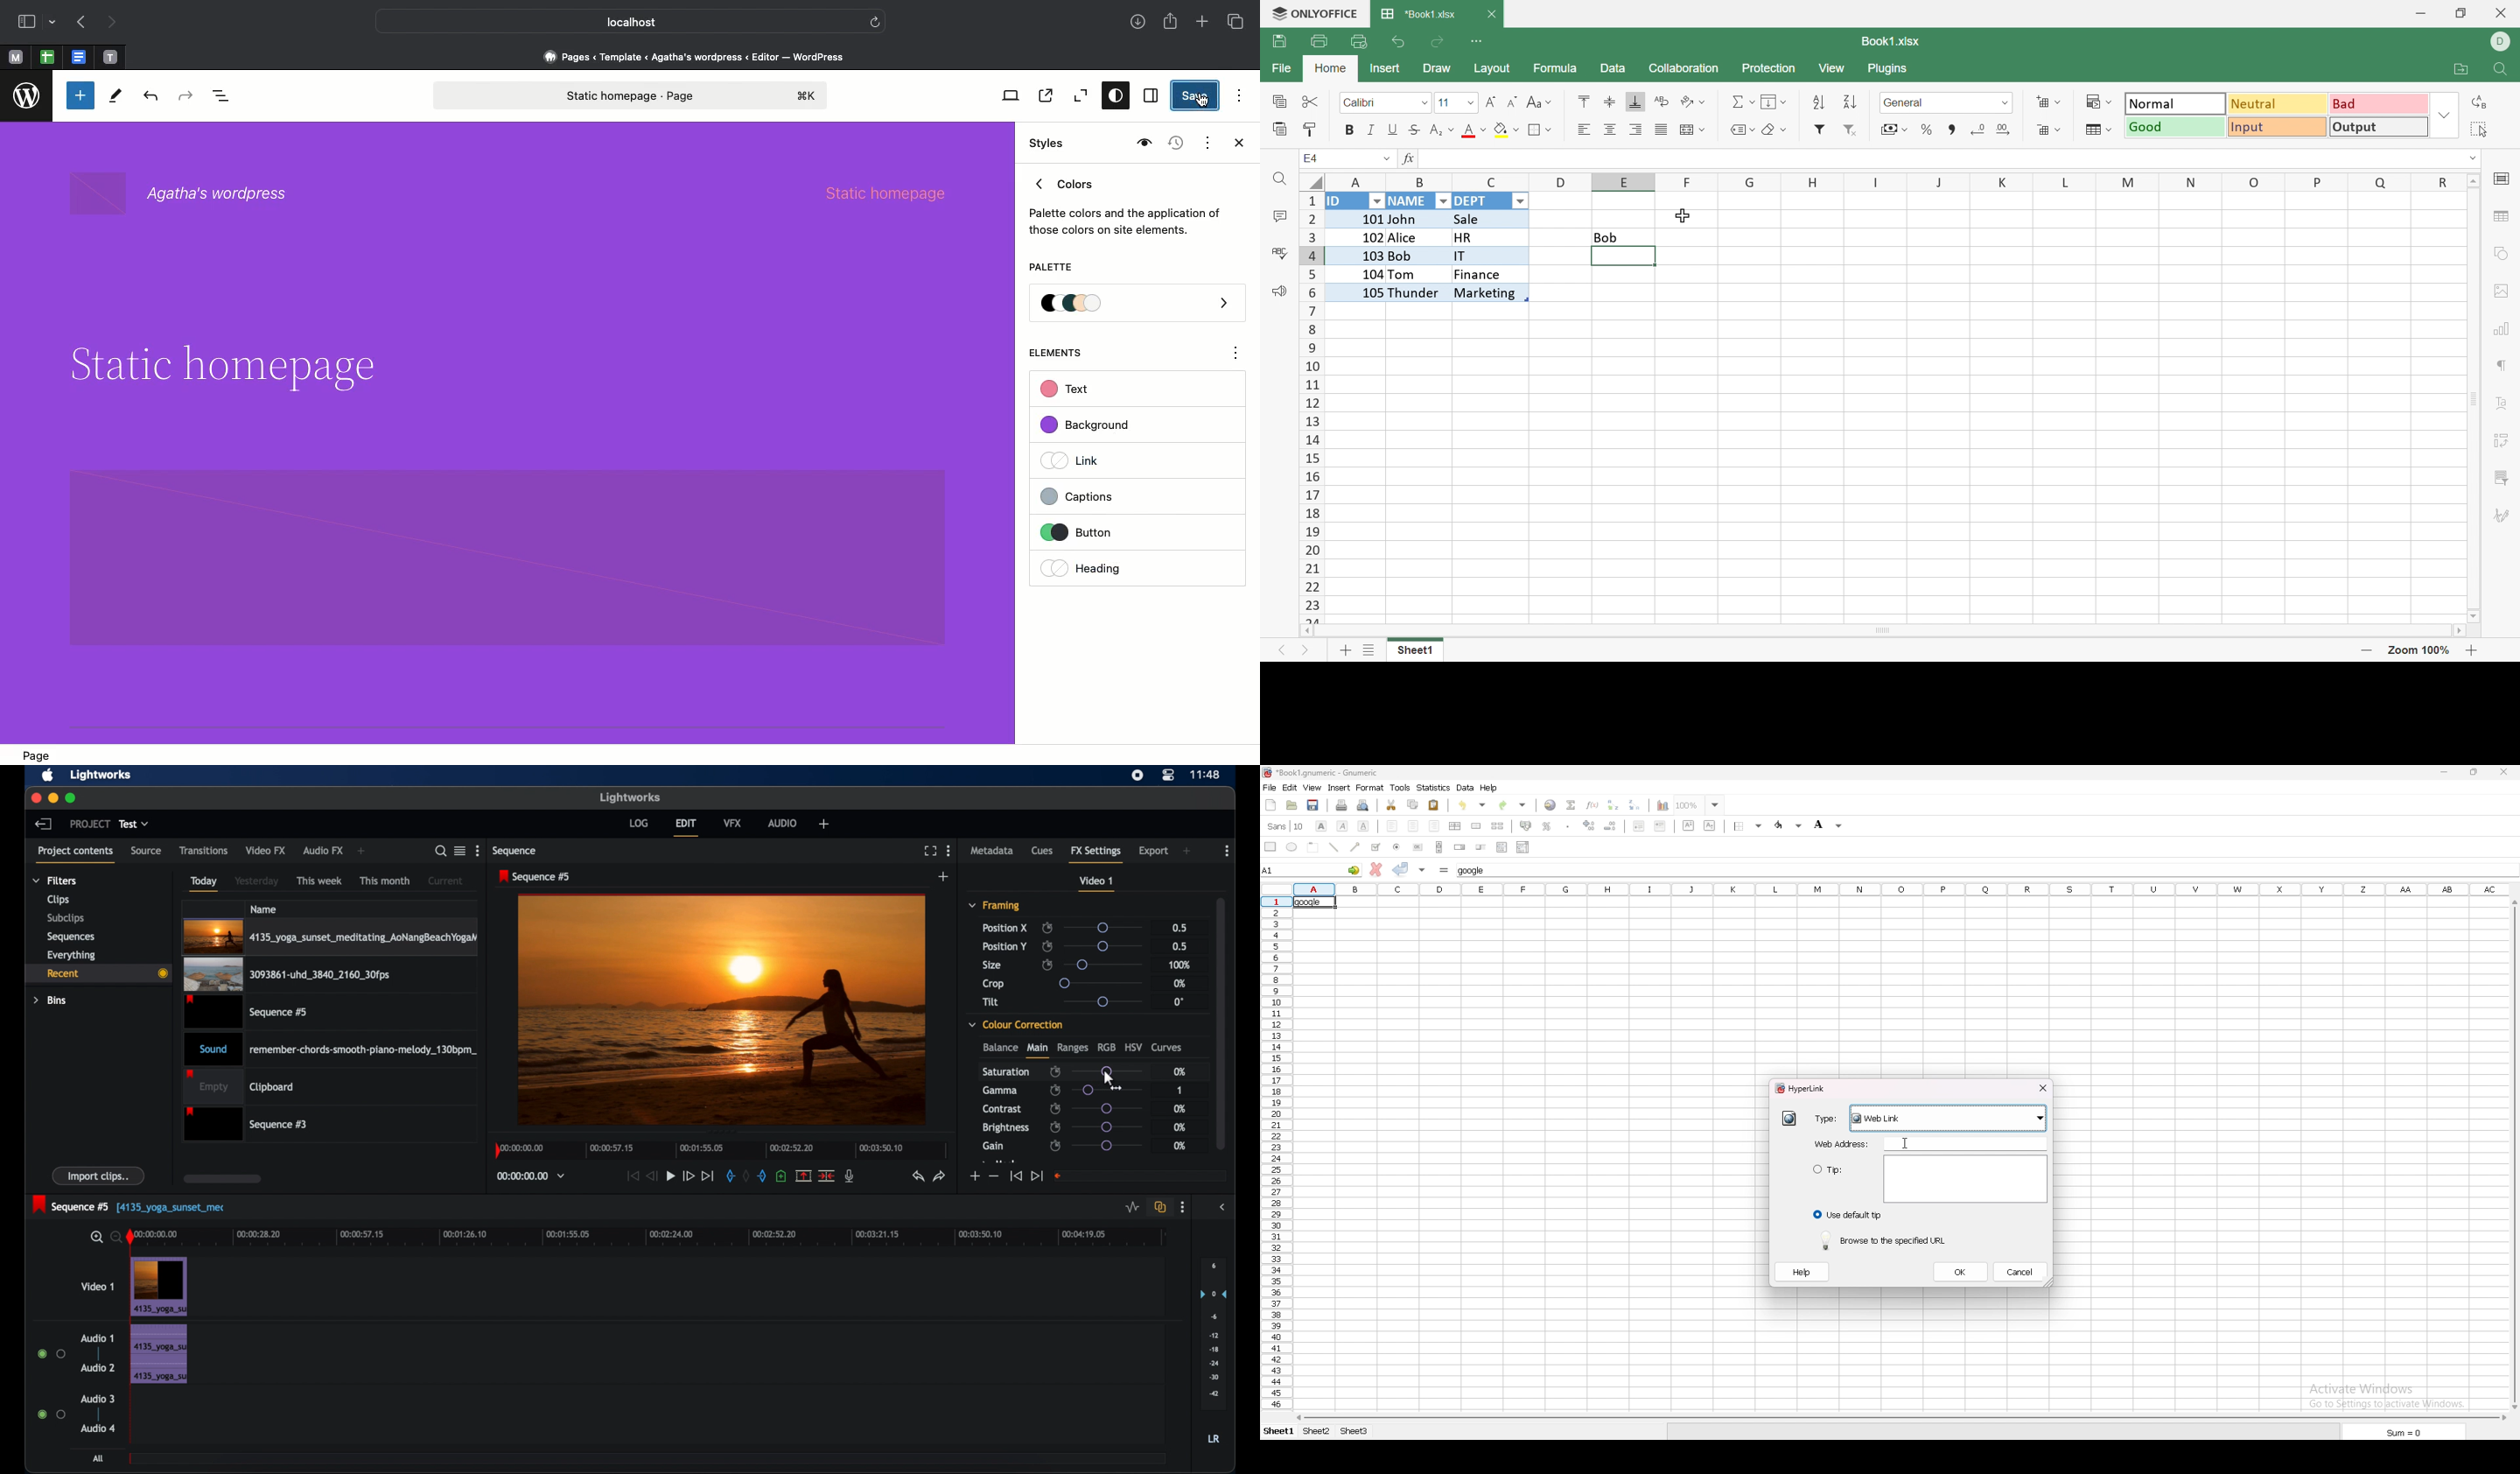 This screenshot has height=1484, width=2520. I want to click on edit, so click(1290, 788).